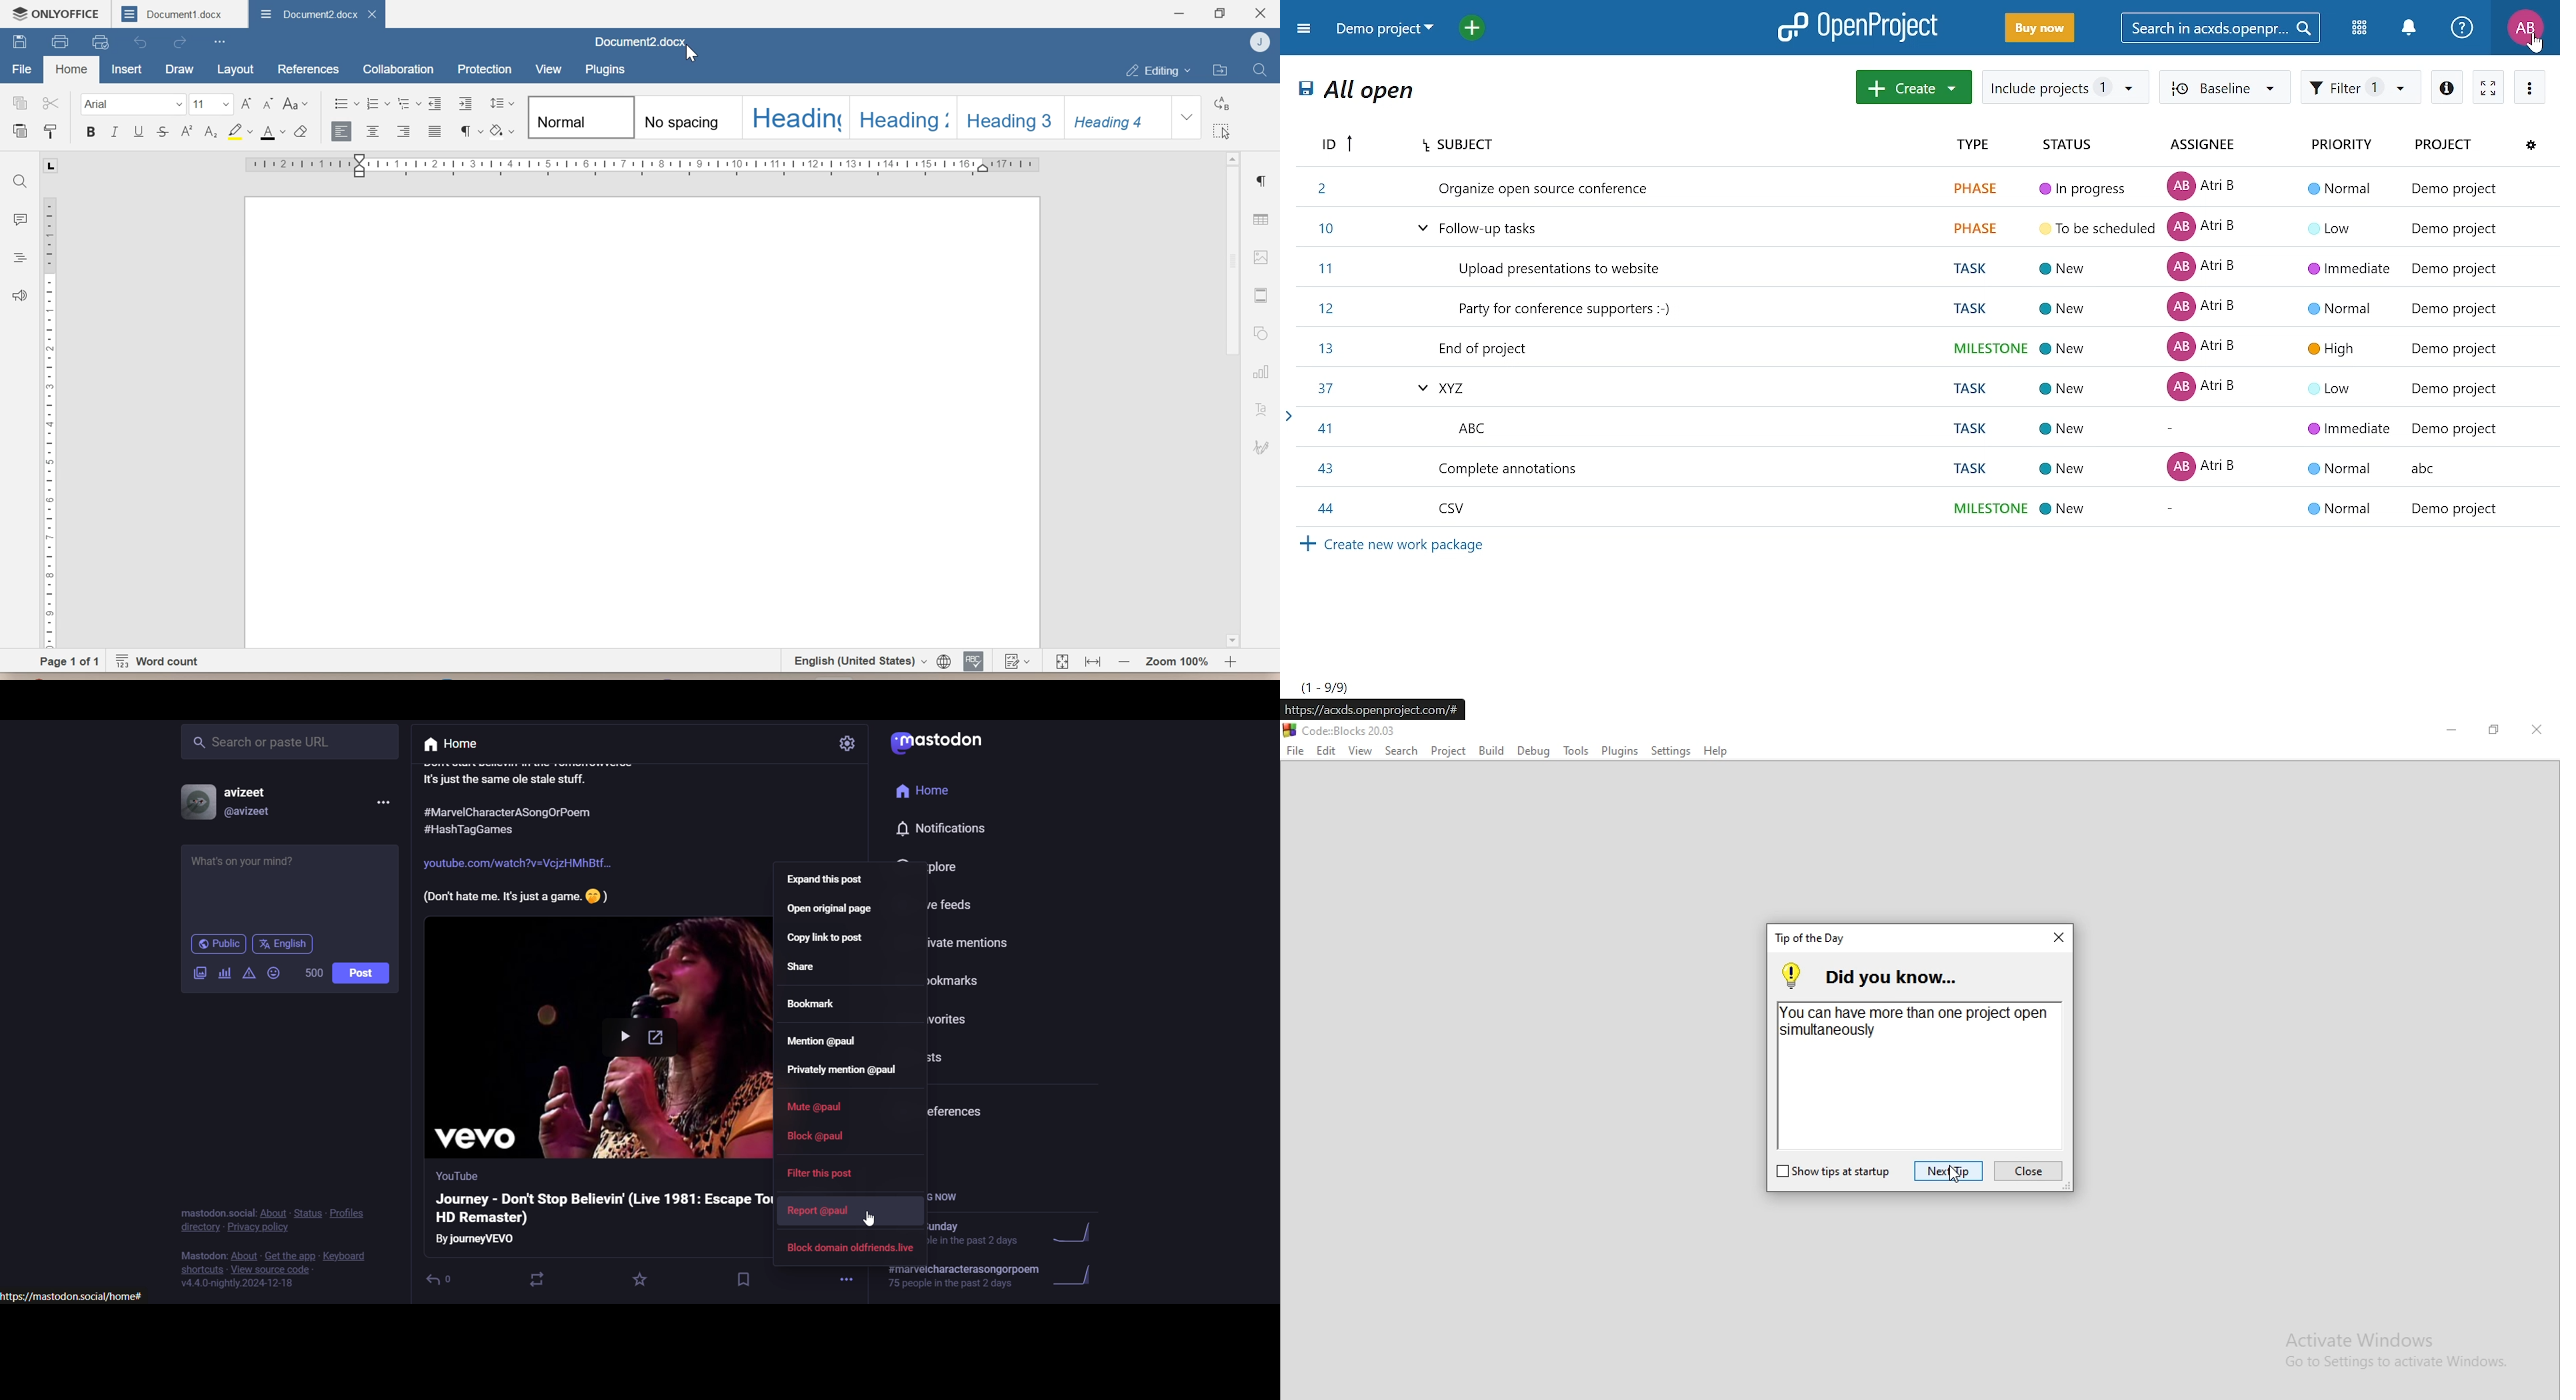 This screenshot has width=2576, height=1400. What do you see at coordinates (217, 945) in the screenshot?
I see `public post` at bounding box center [217, 945].